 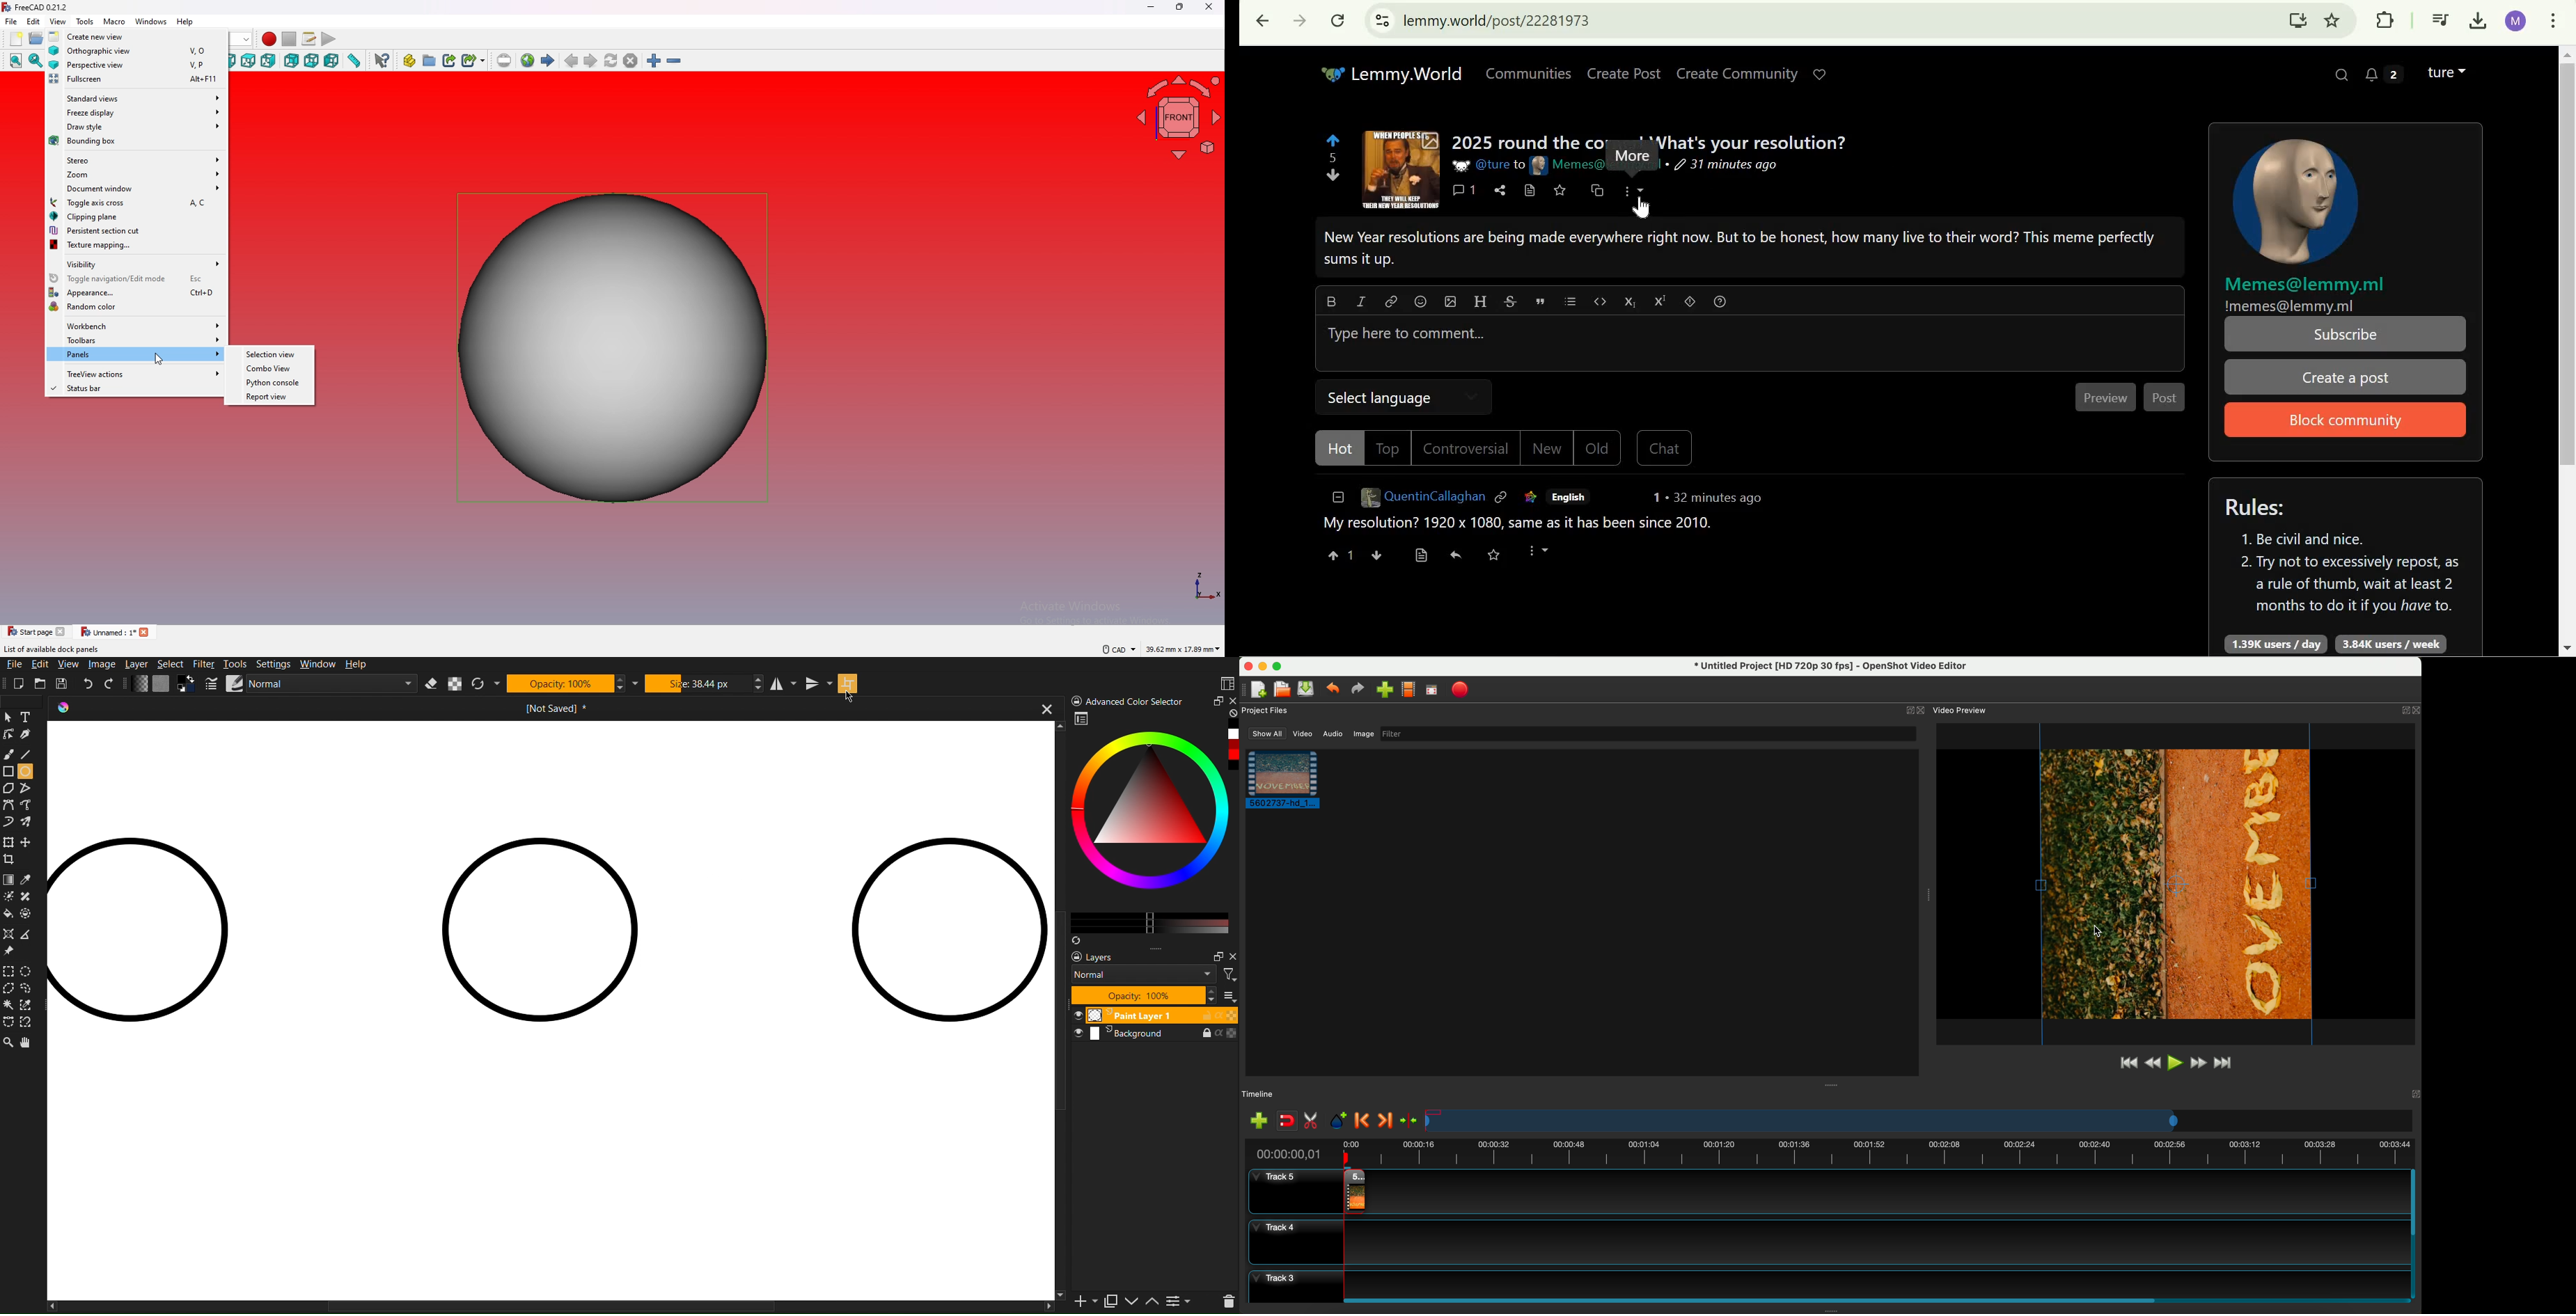 What do you see at coordinates (1260, 688) in the screenshot?
I see `new project` at bounding box center [1260, 688].